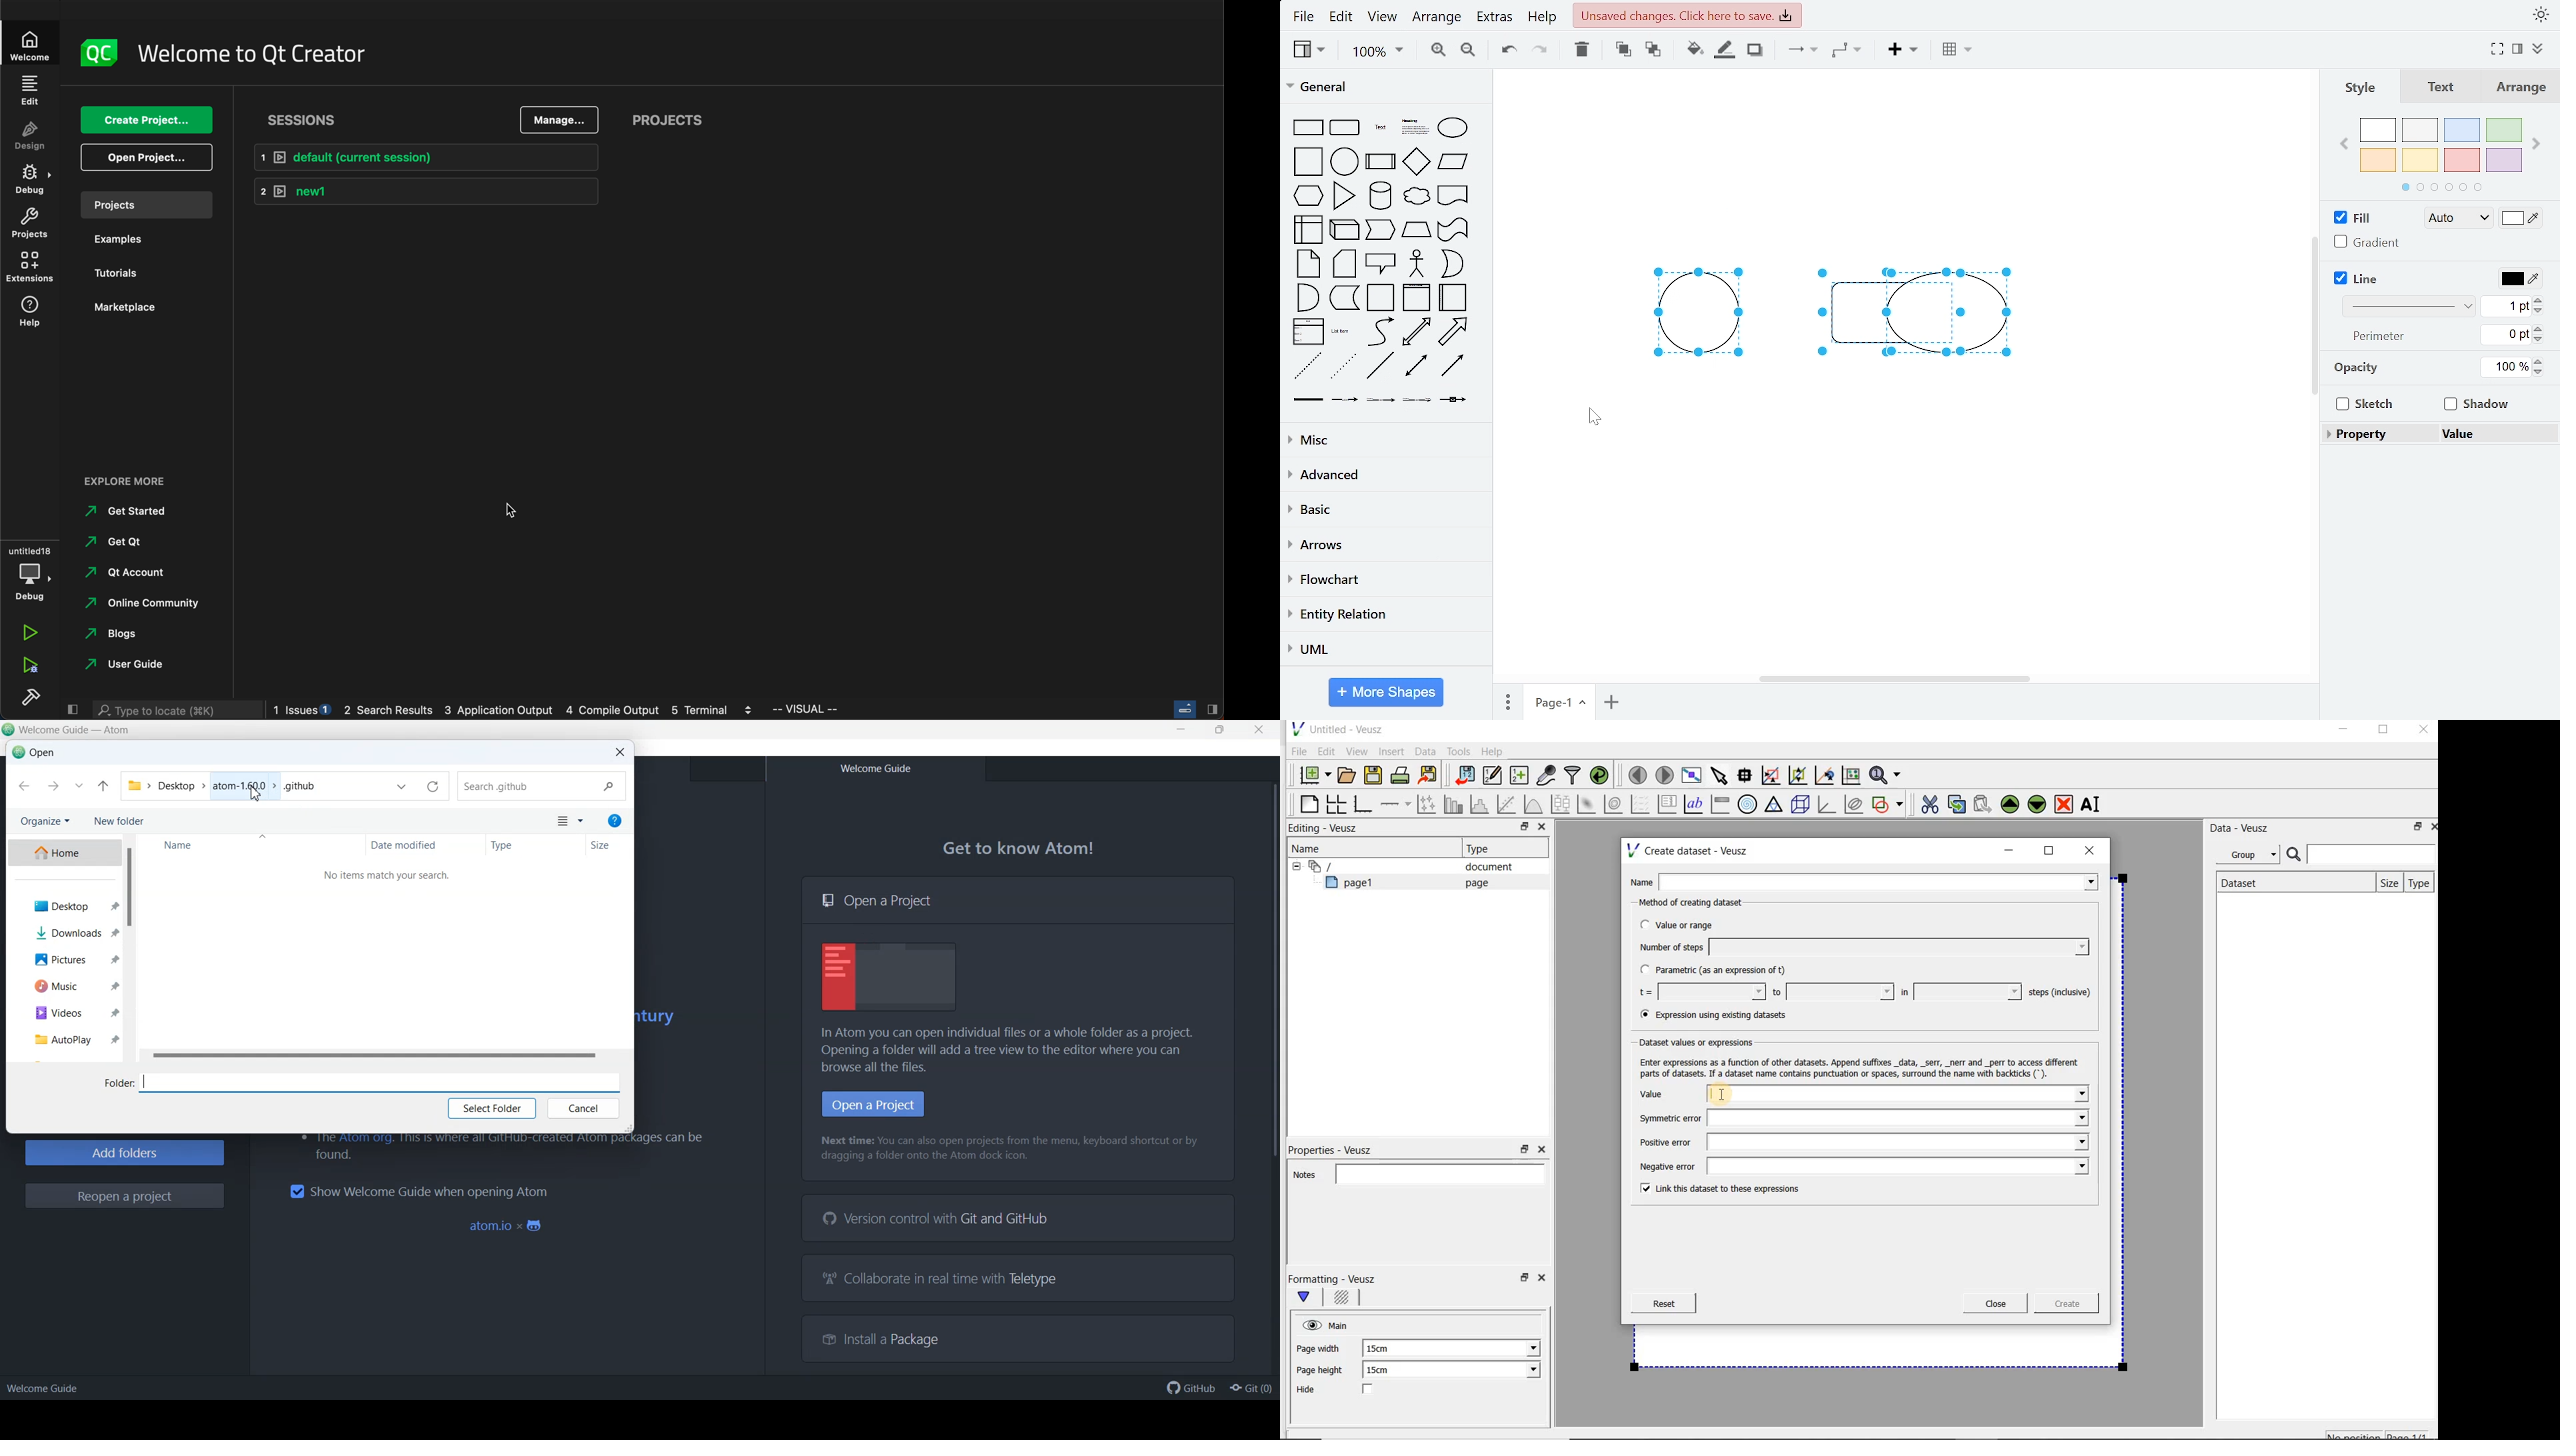 The height and width of the screenshot is (1456, 2576). What do you see at coordinates (2422, 160) in the screenshot?
I see `yellow` at bounding box center [2422, 160].